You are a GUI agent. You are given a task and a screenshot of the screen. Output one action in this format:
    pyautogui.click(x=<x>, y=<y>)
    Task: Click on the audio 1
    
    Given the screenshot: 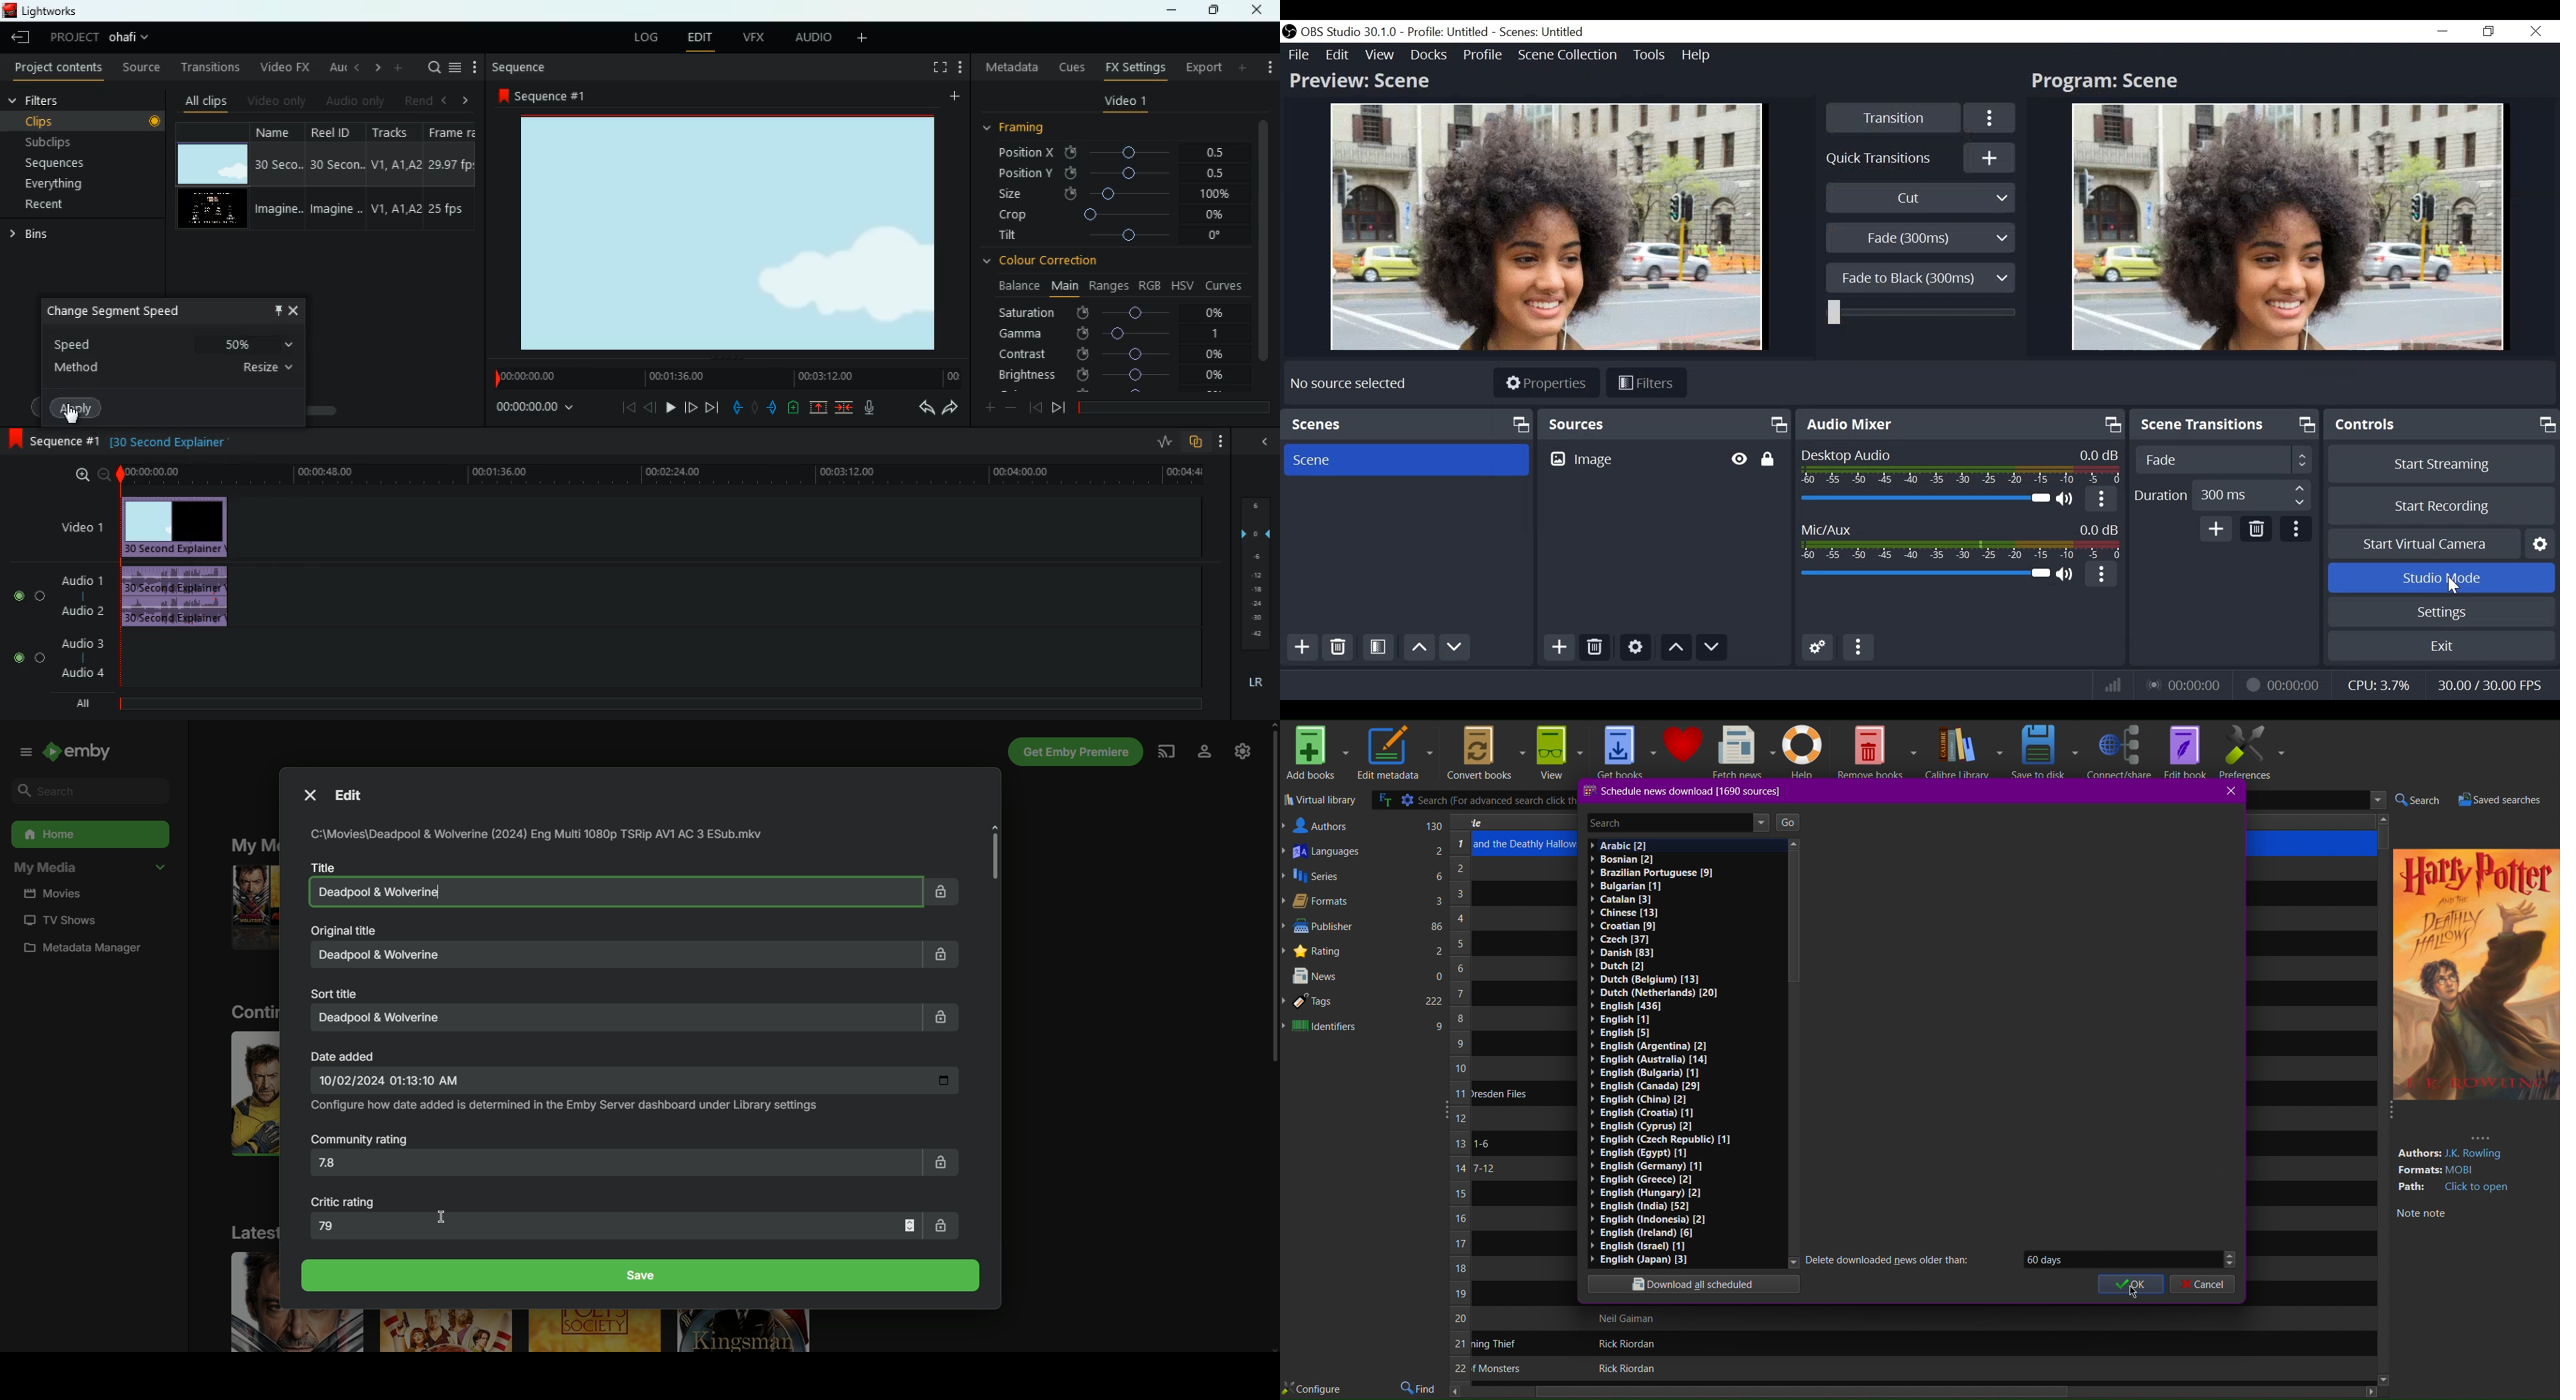 What is the action you would take?
    pyautogui.click(x=84, y=580)
    